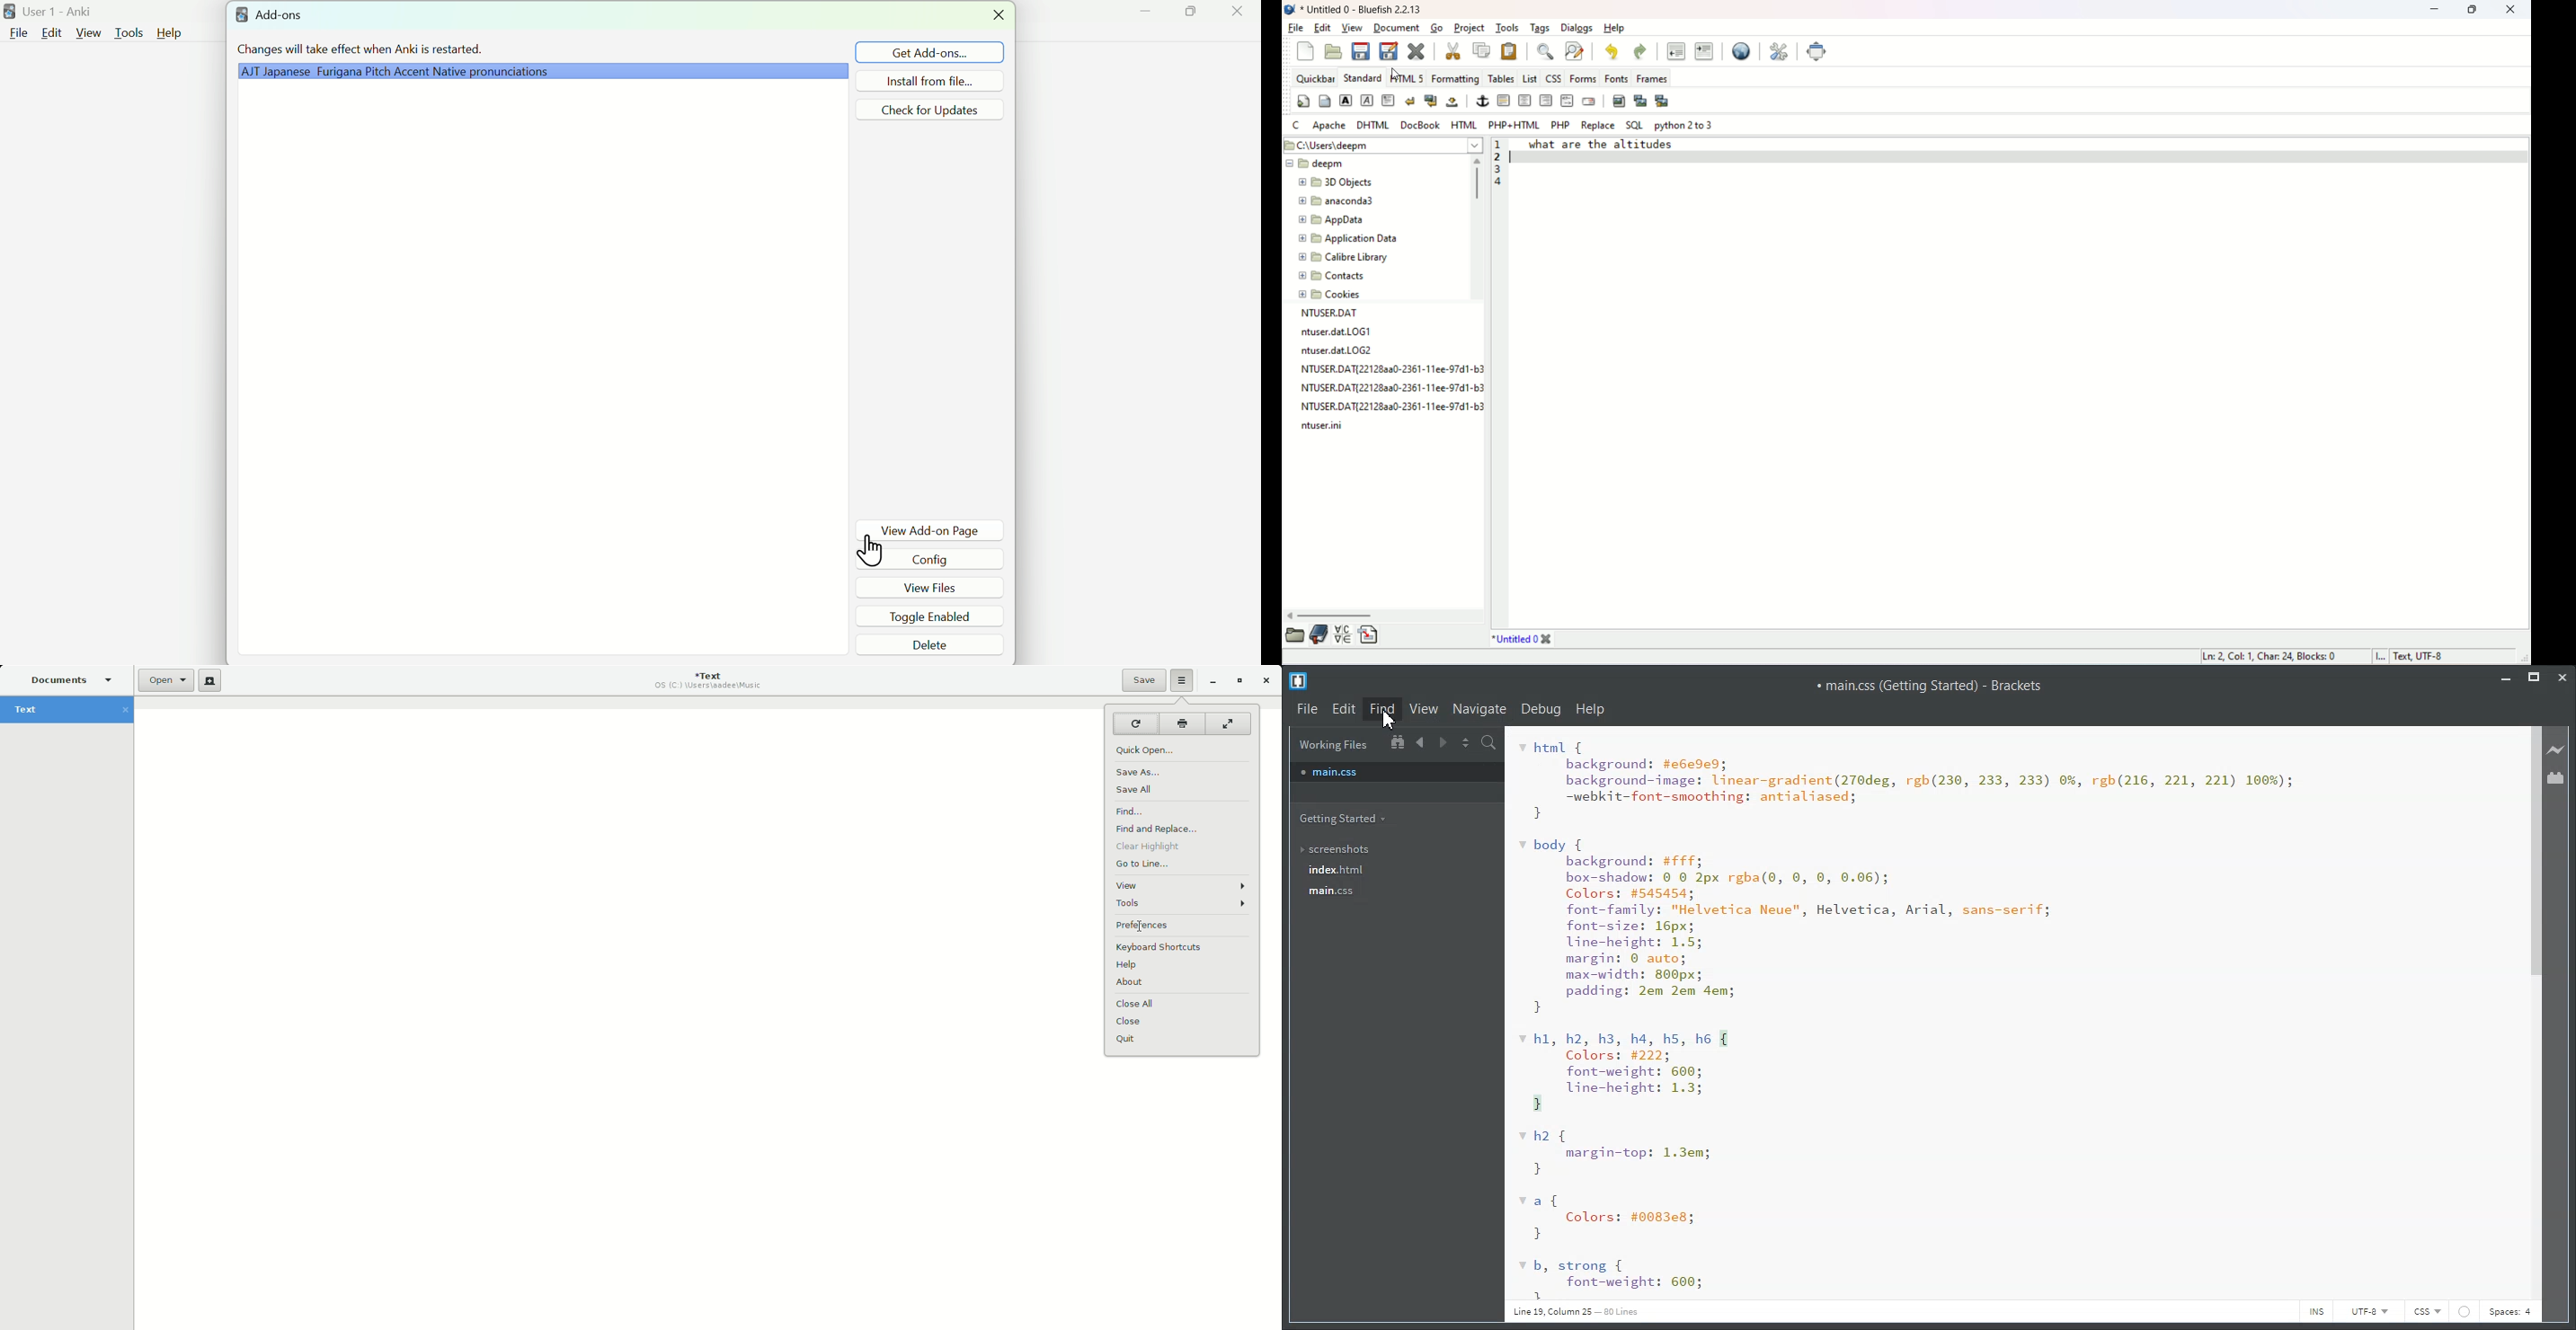  What do you see at coordinates (16, 35) in the screenshot?
I see `File` at bounding box center [16, 35].